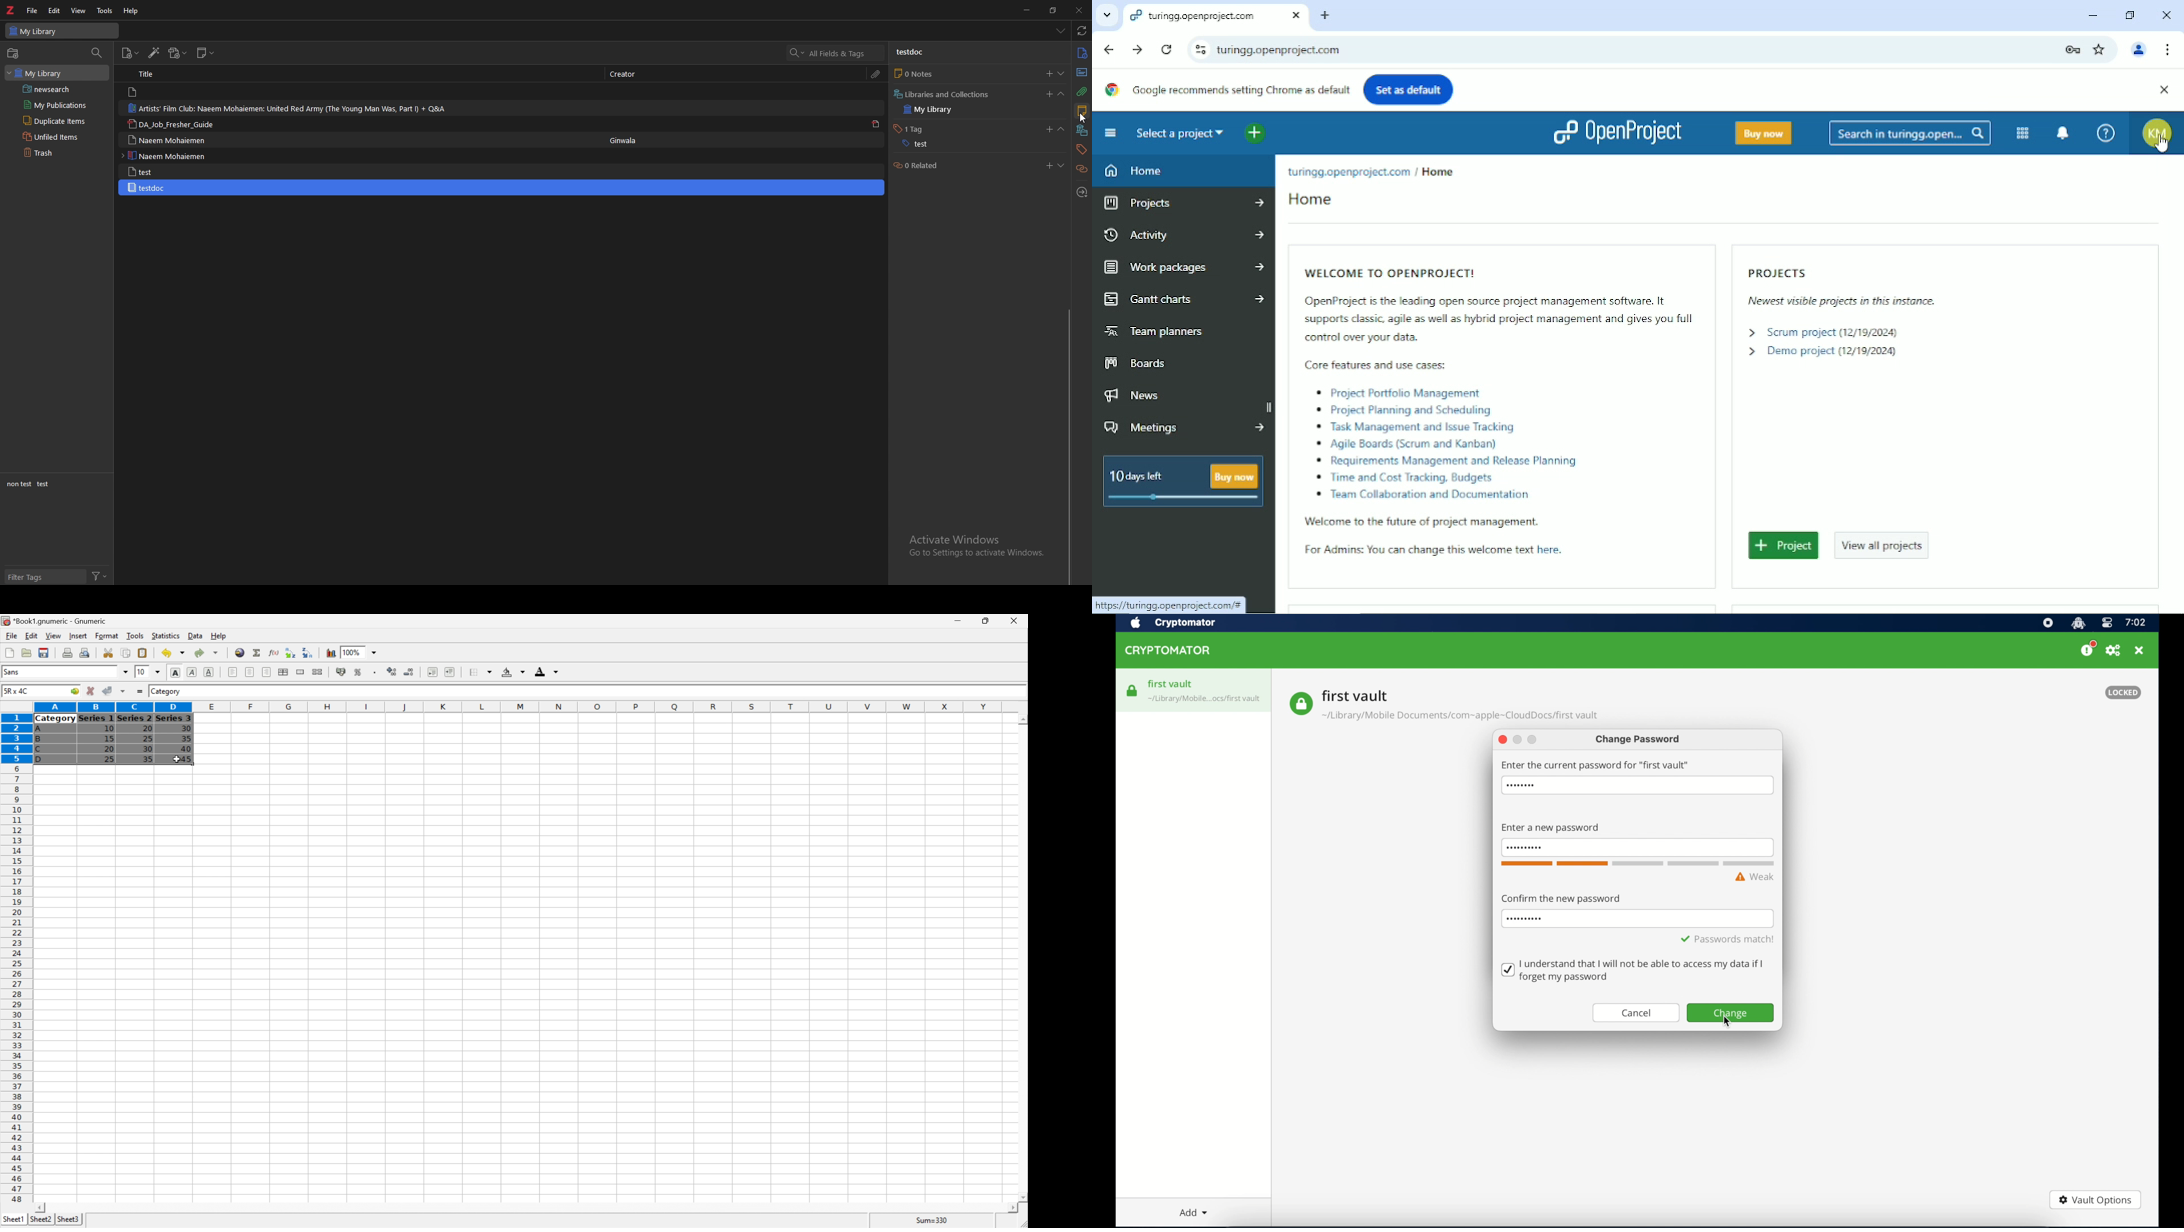 The image size is (2184, 1232). I want to click on add tags, so click(1049, 130).